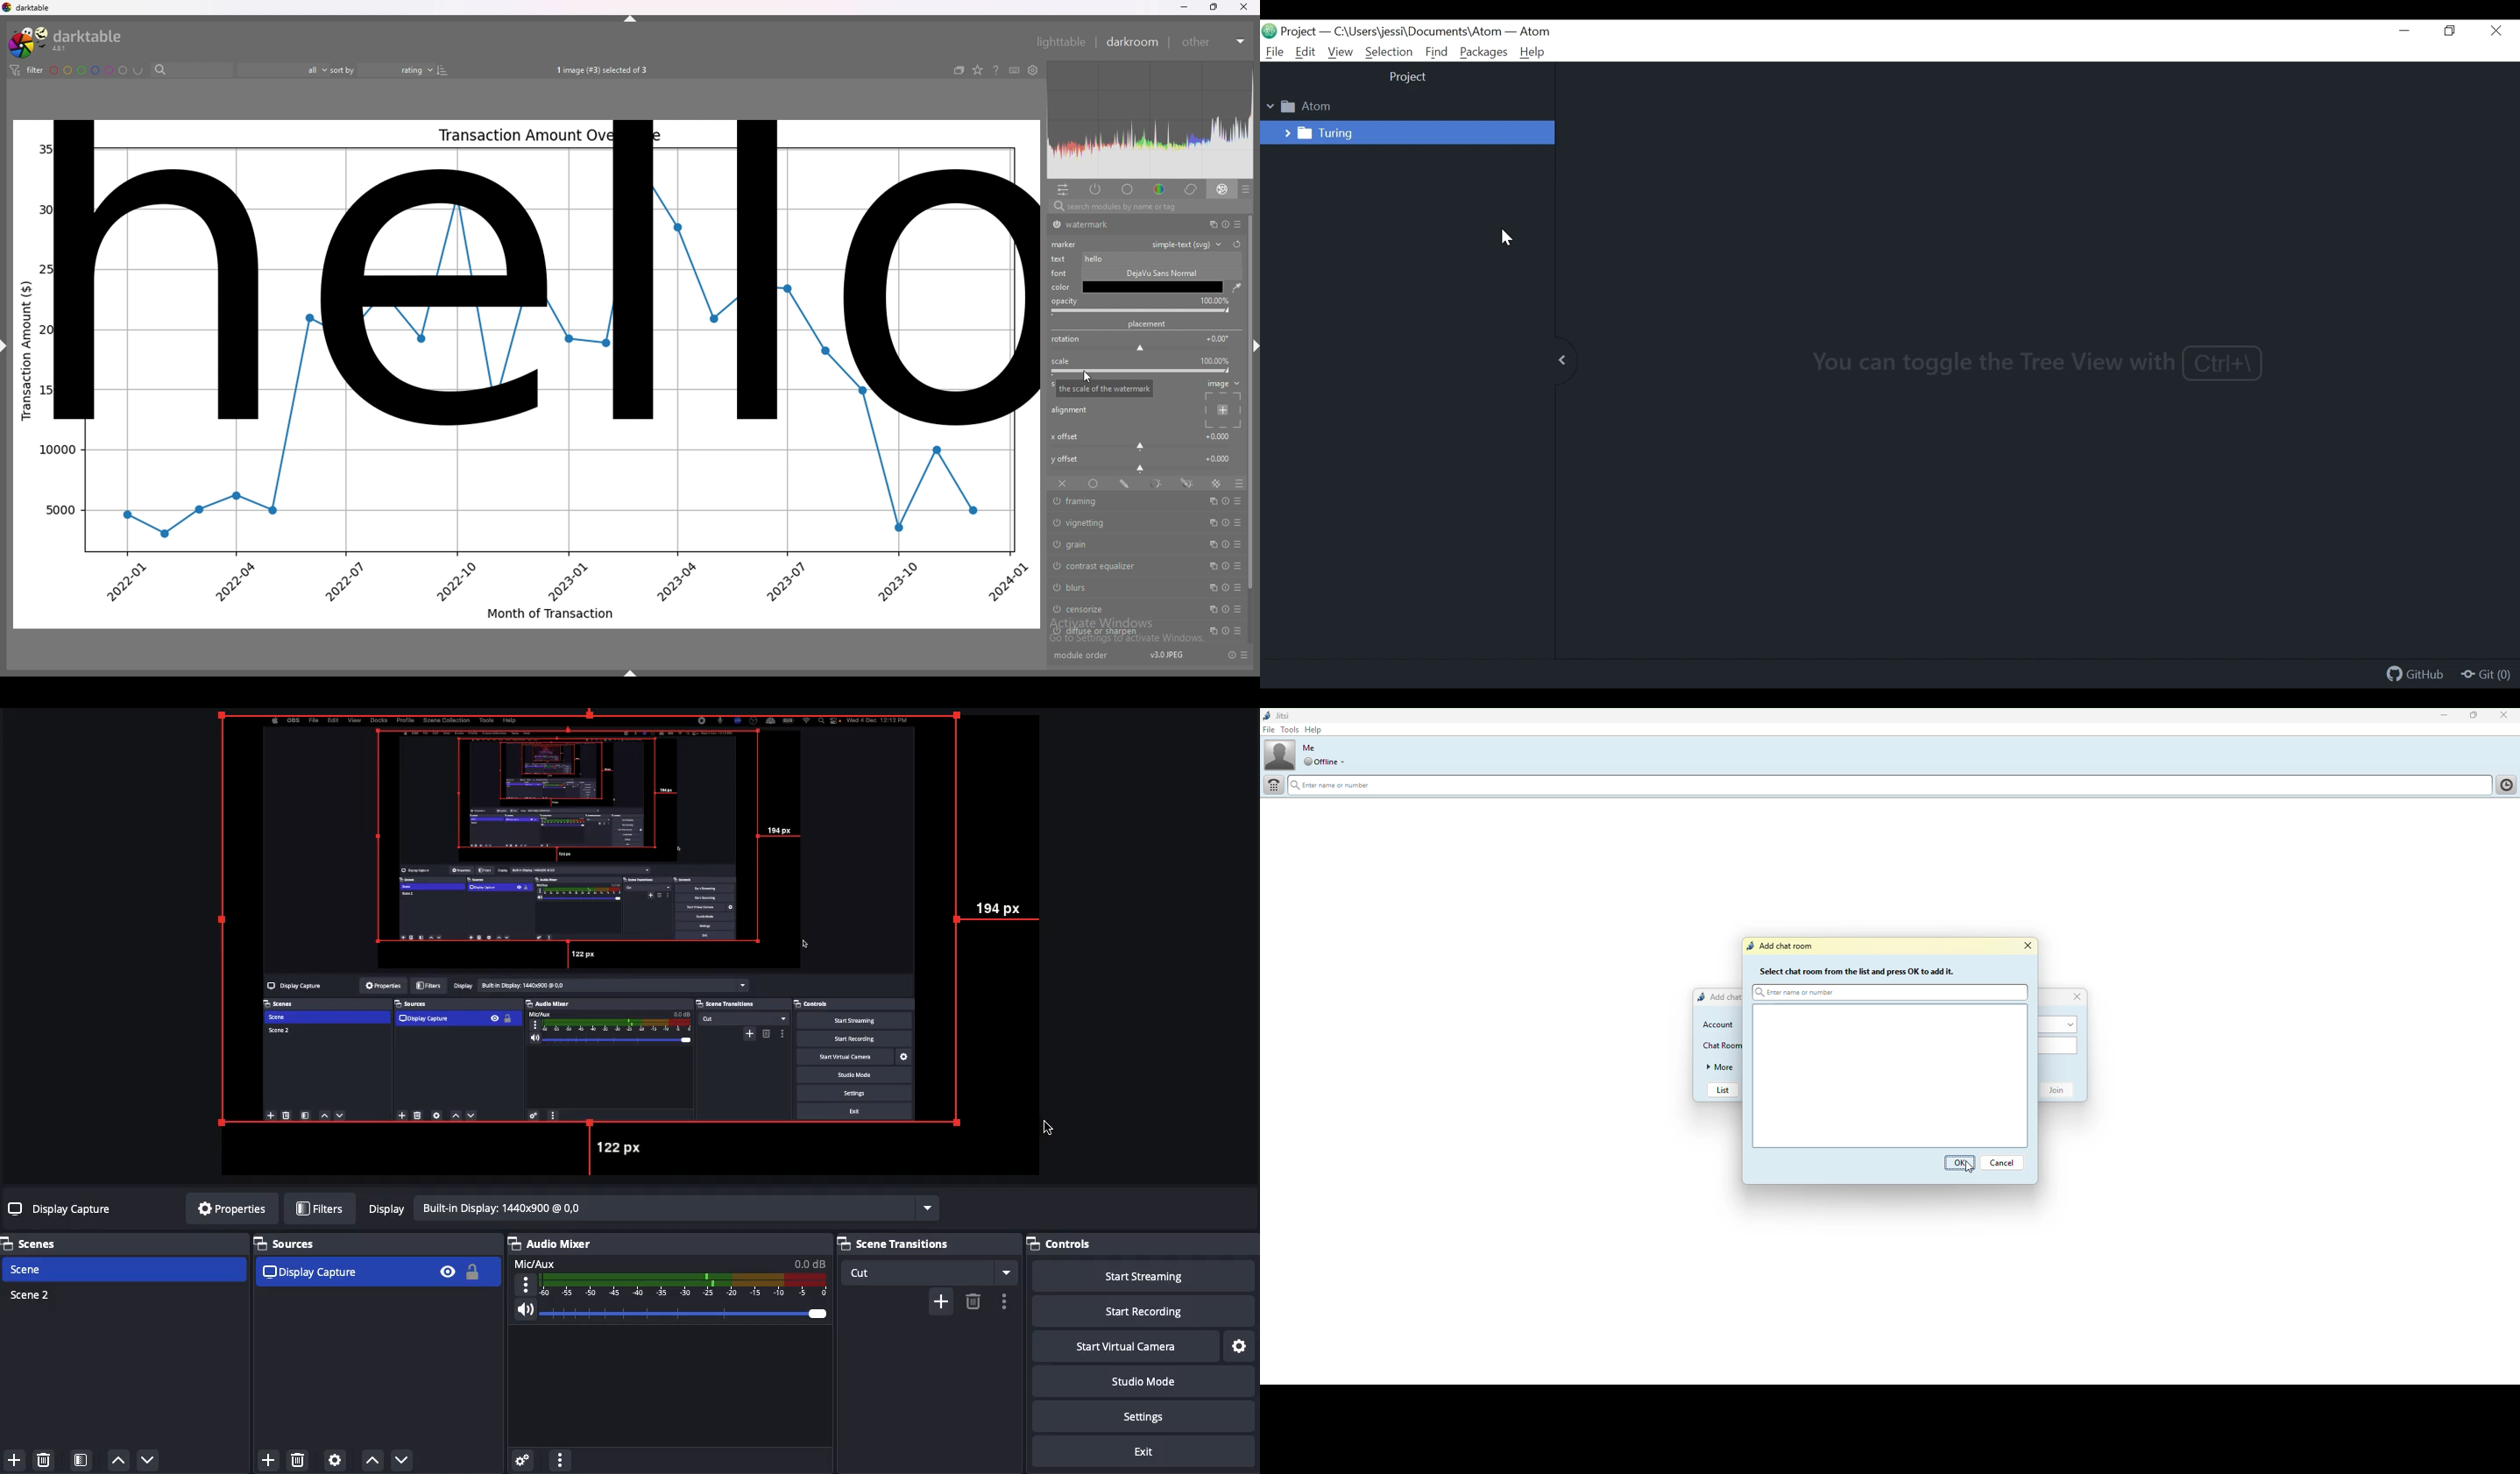 This screenshot has height=1484, width=2520. Describe the element at coordinates (320, 1208) in the screenshot. I see `Fitters` at that location.